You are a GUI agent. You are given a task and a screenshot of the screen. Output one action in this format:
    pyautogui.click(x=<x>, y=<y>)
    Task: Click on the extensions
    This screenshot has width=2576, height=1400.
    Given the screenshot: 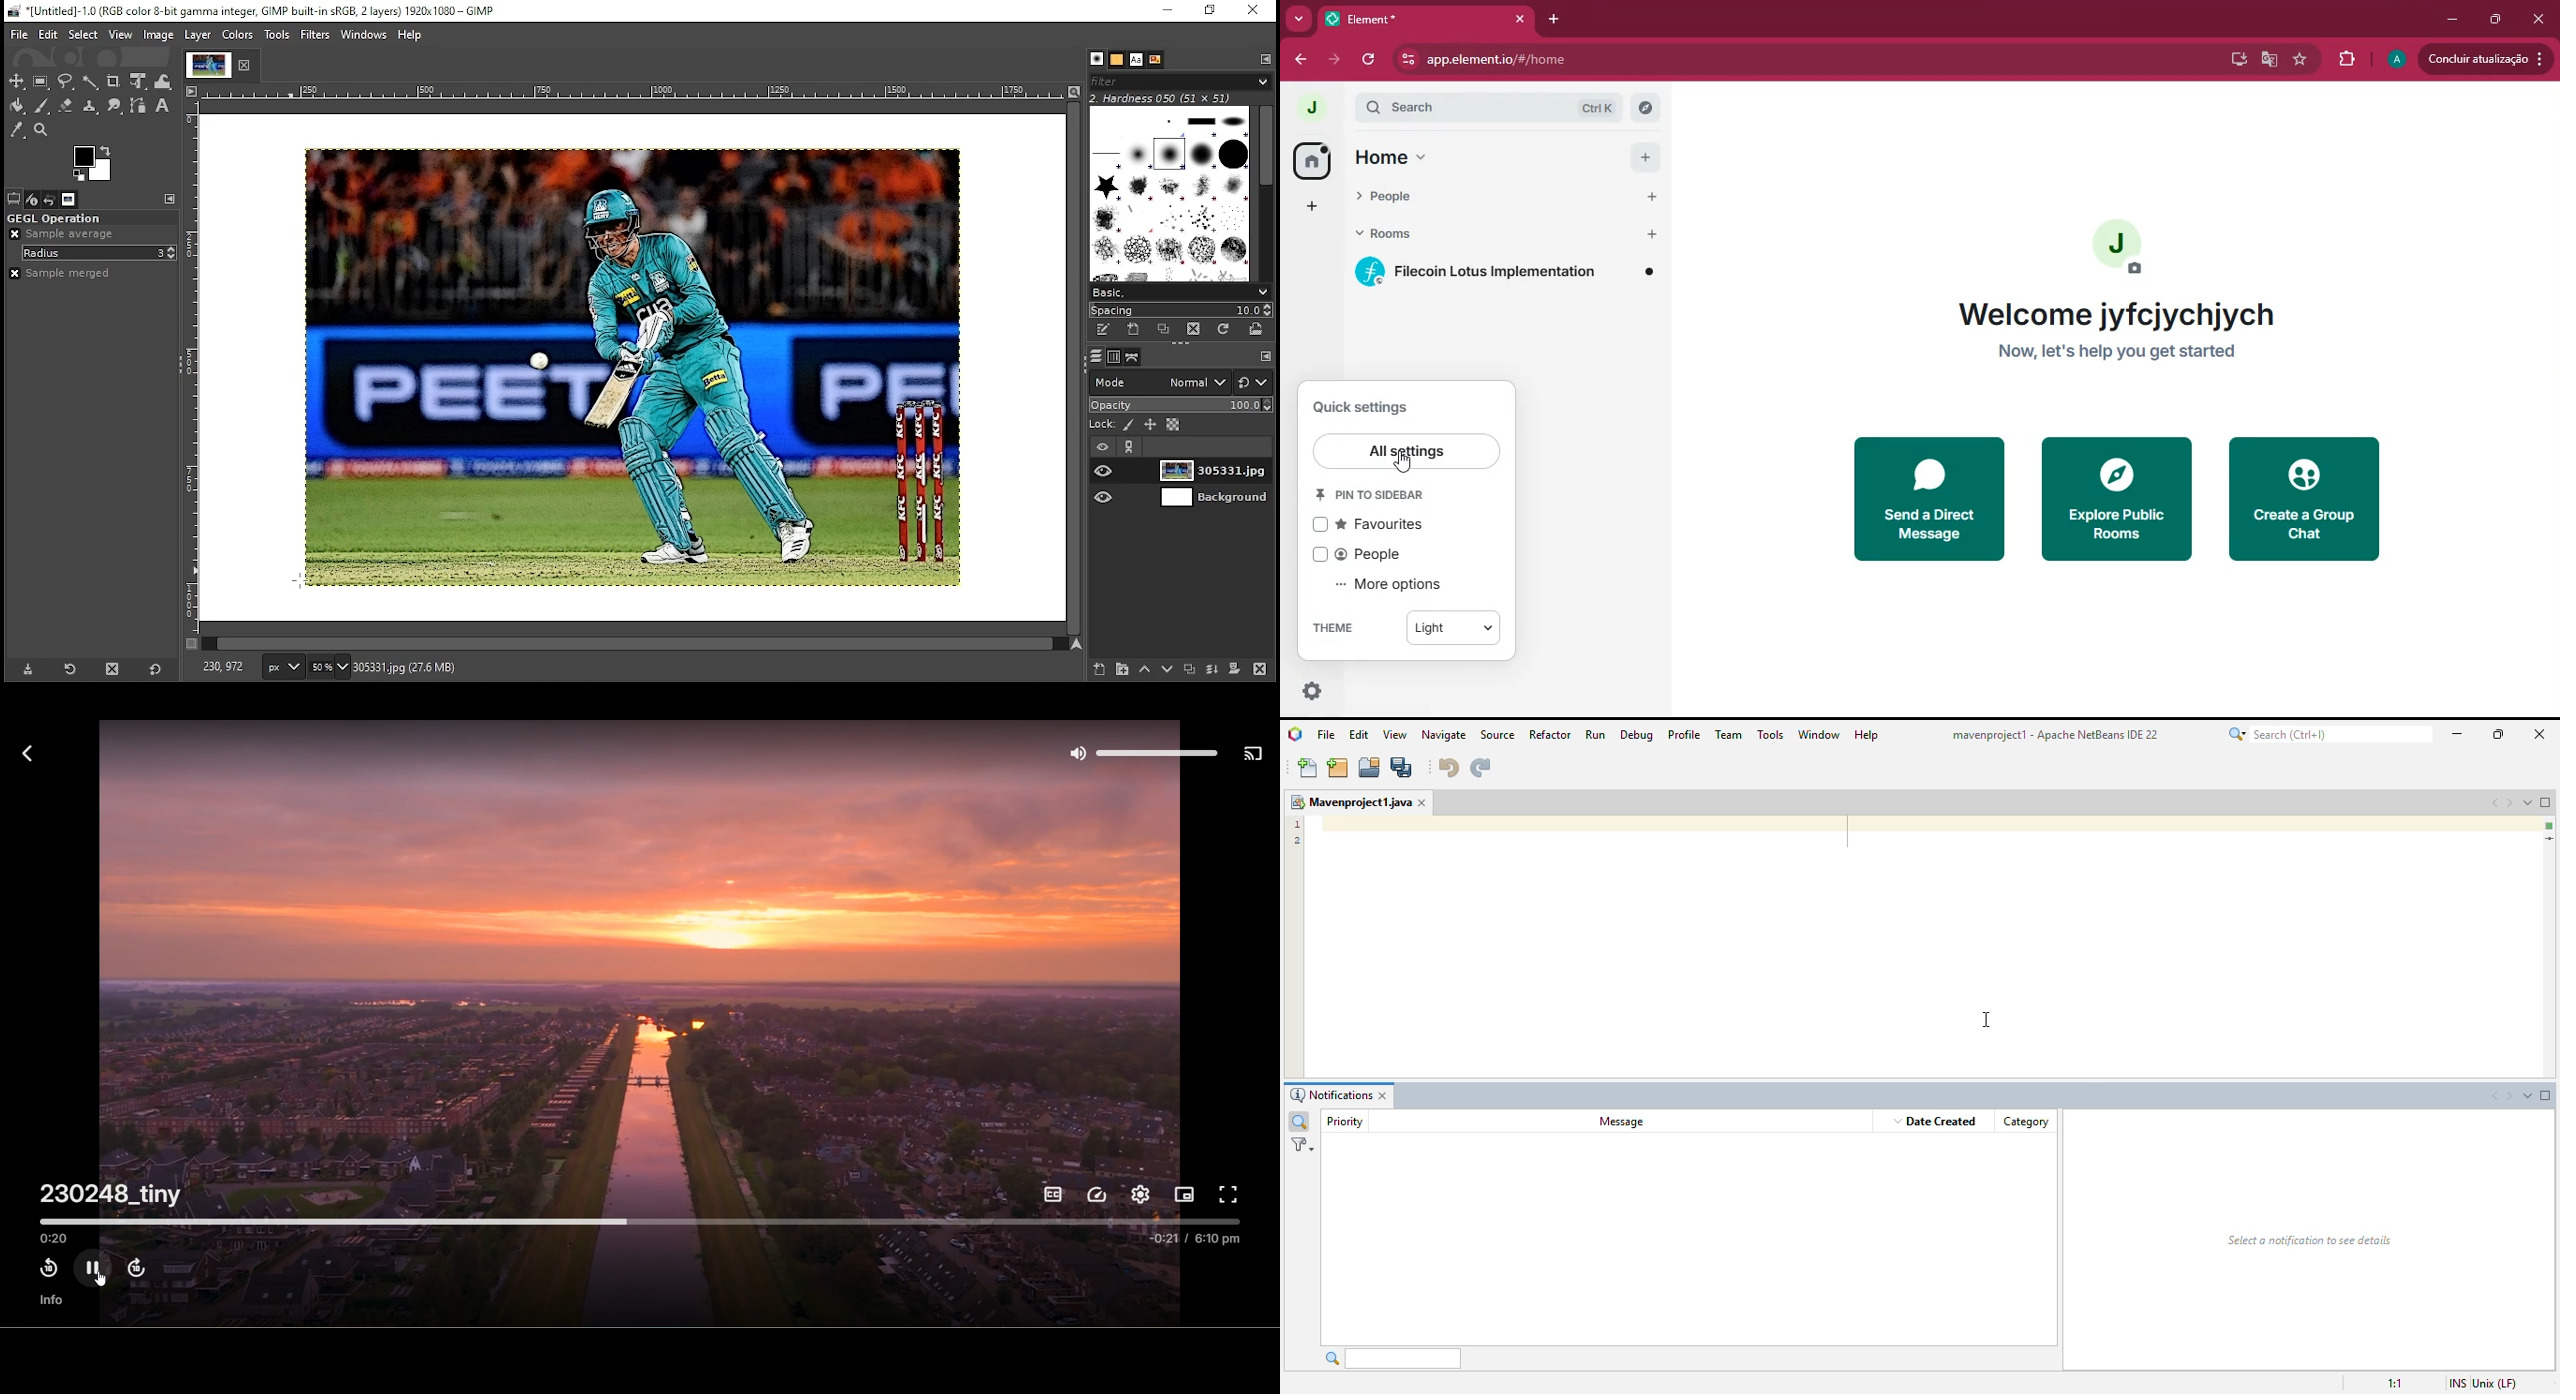 What is the action you would take?
    pyautogui.click(x=2344, y=58)
    